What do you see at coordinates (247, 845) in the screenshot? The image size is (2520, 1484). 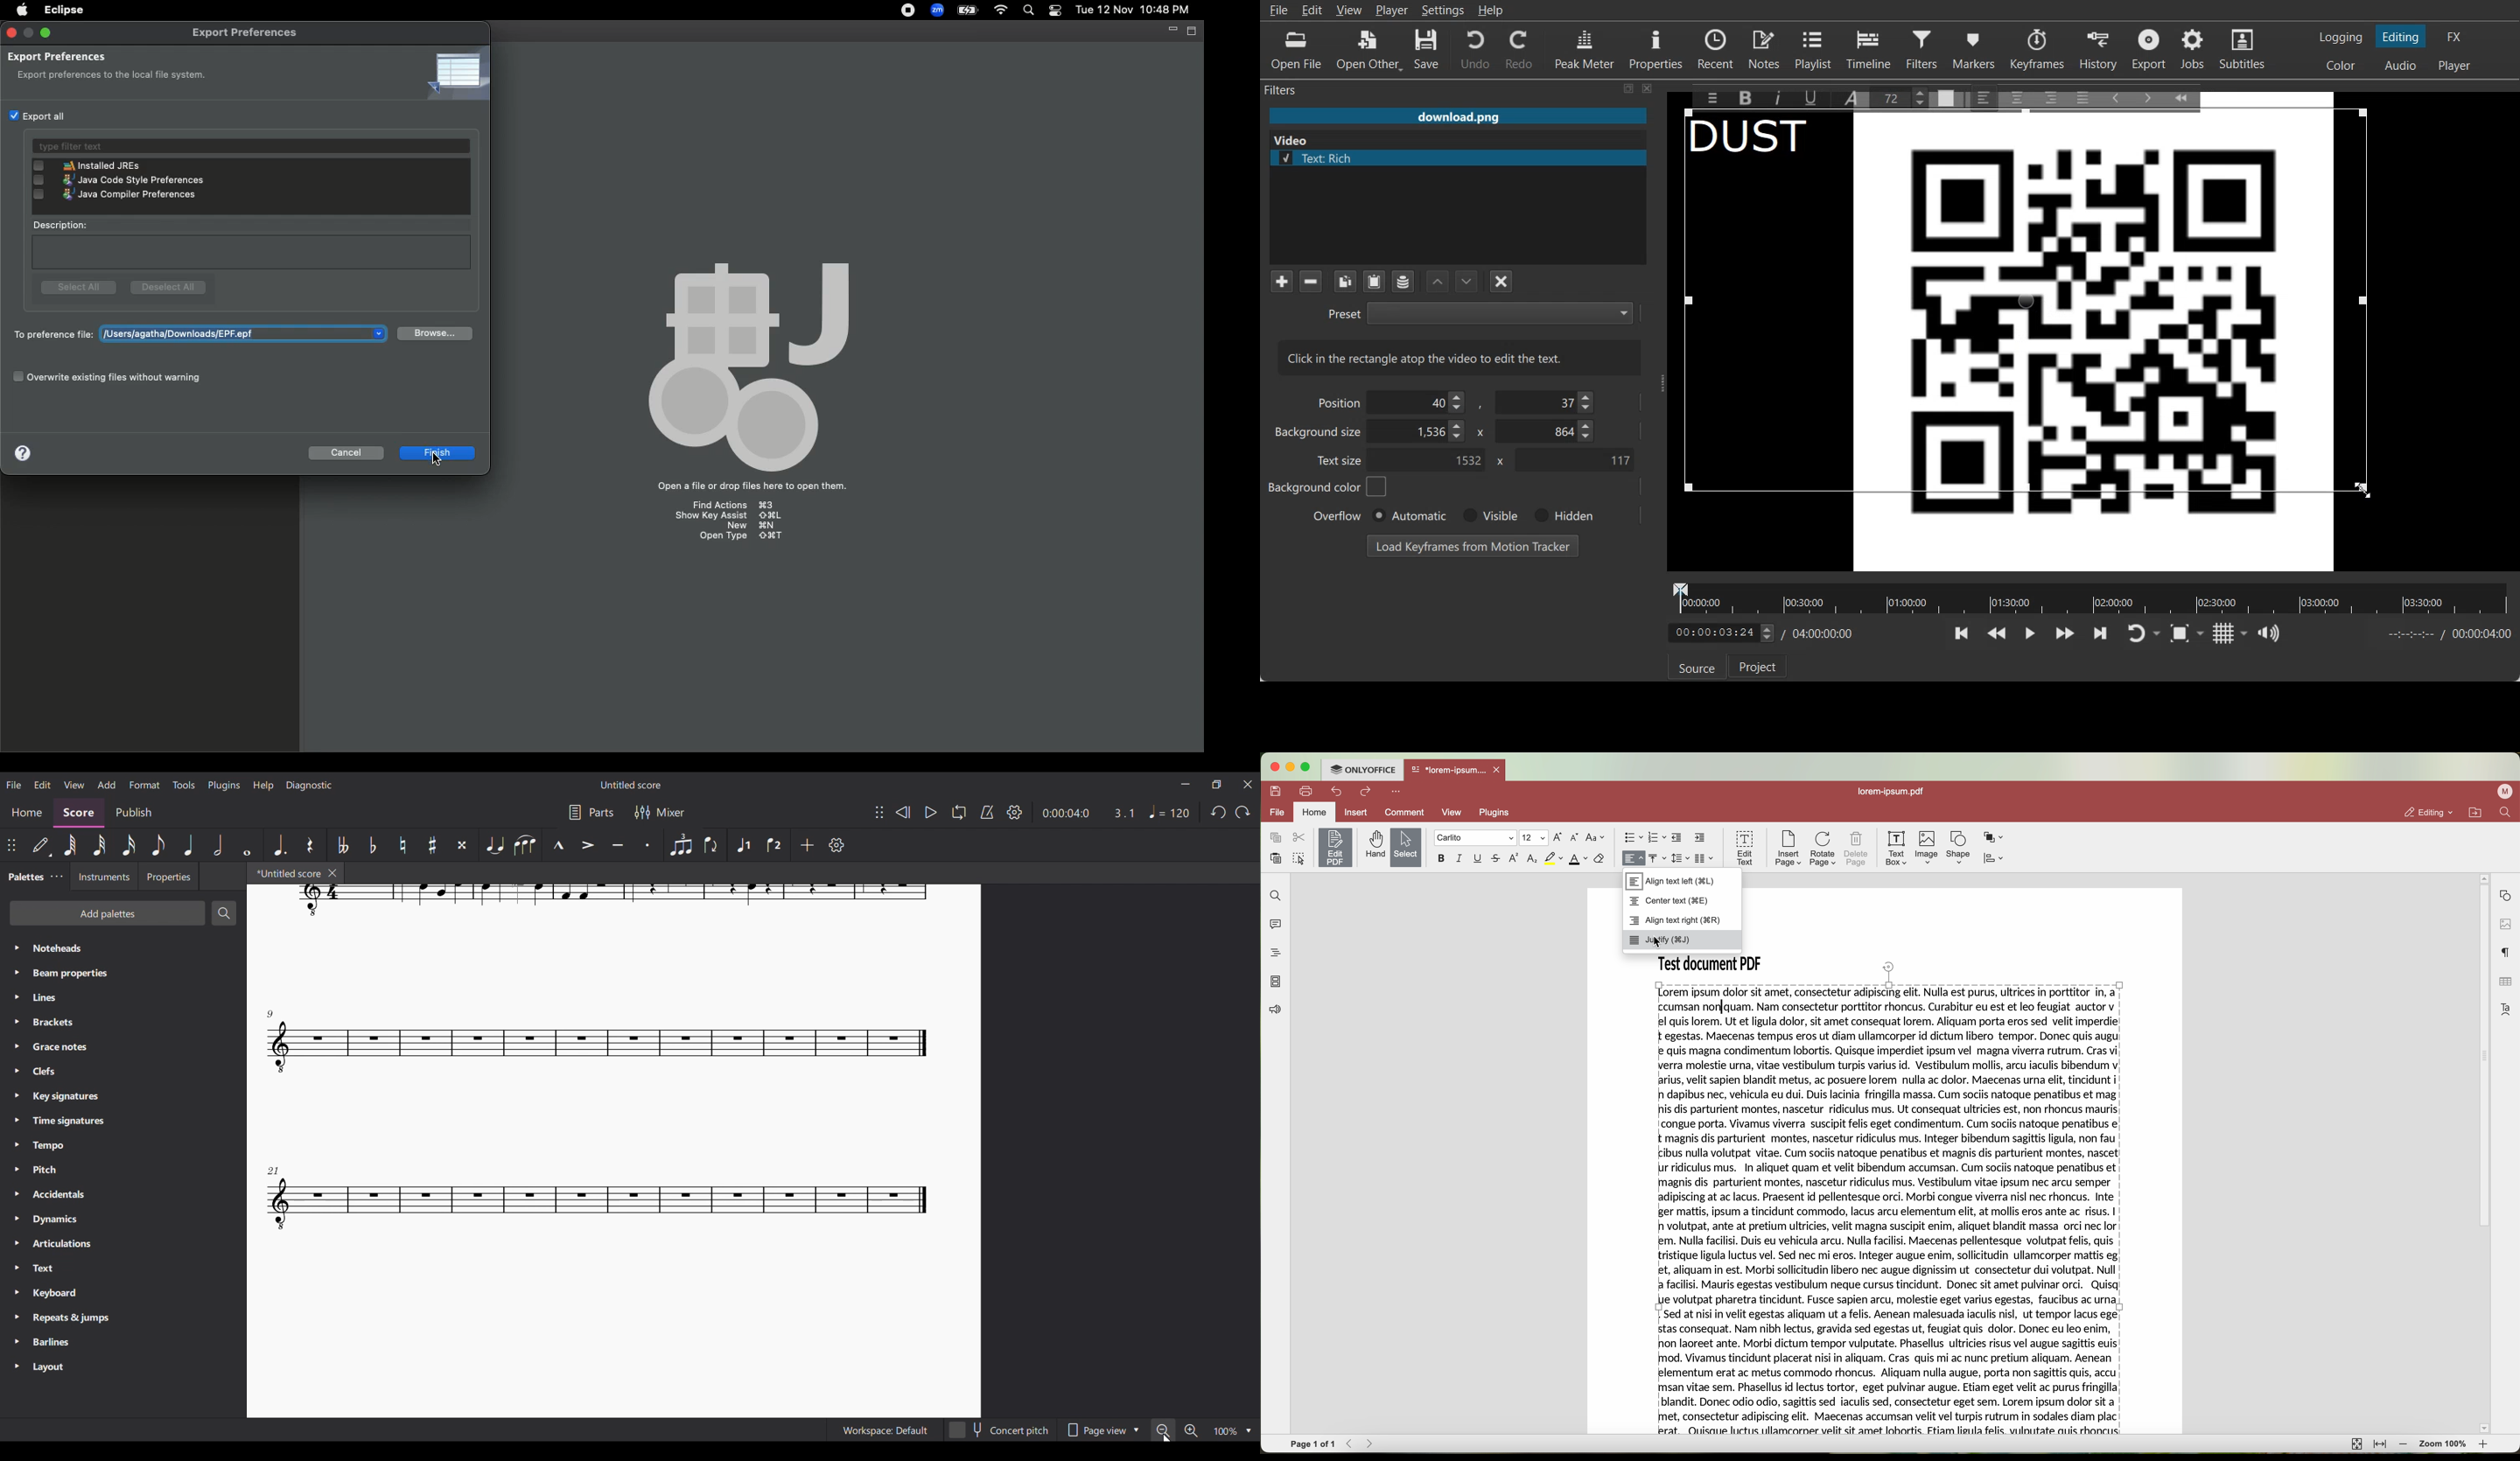 I see `Whole note` at bounding box center [247, 845].